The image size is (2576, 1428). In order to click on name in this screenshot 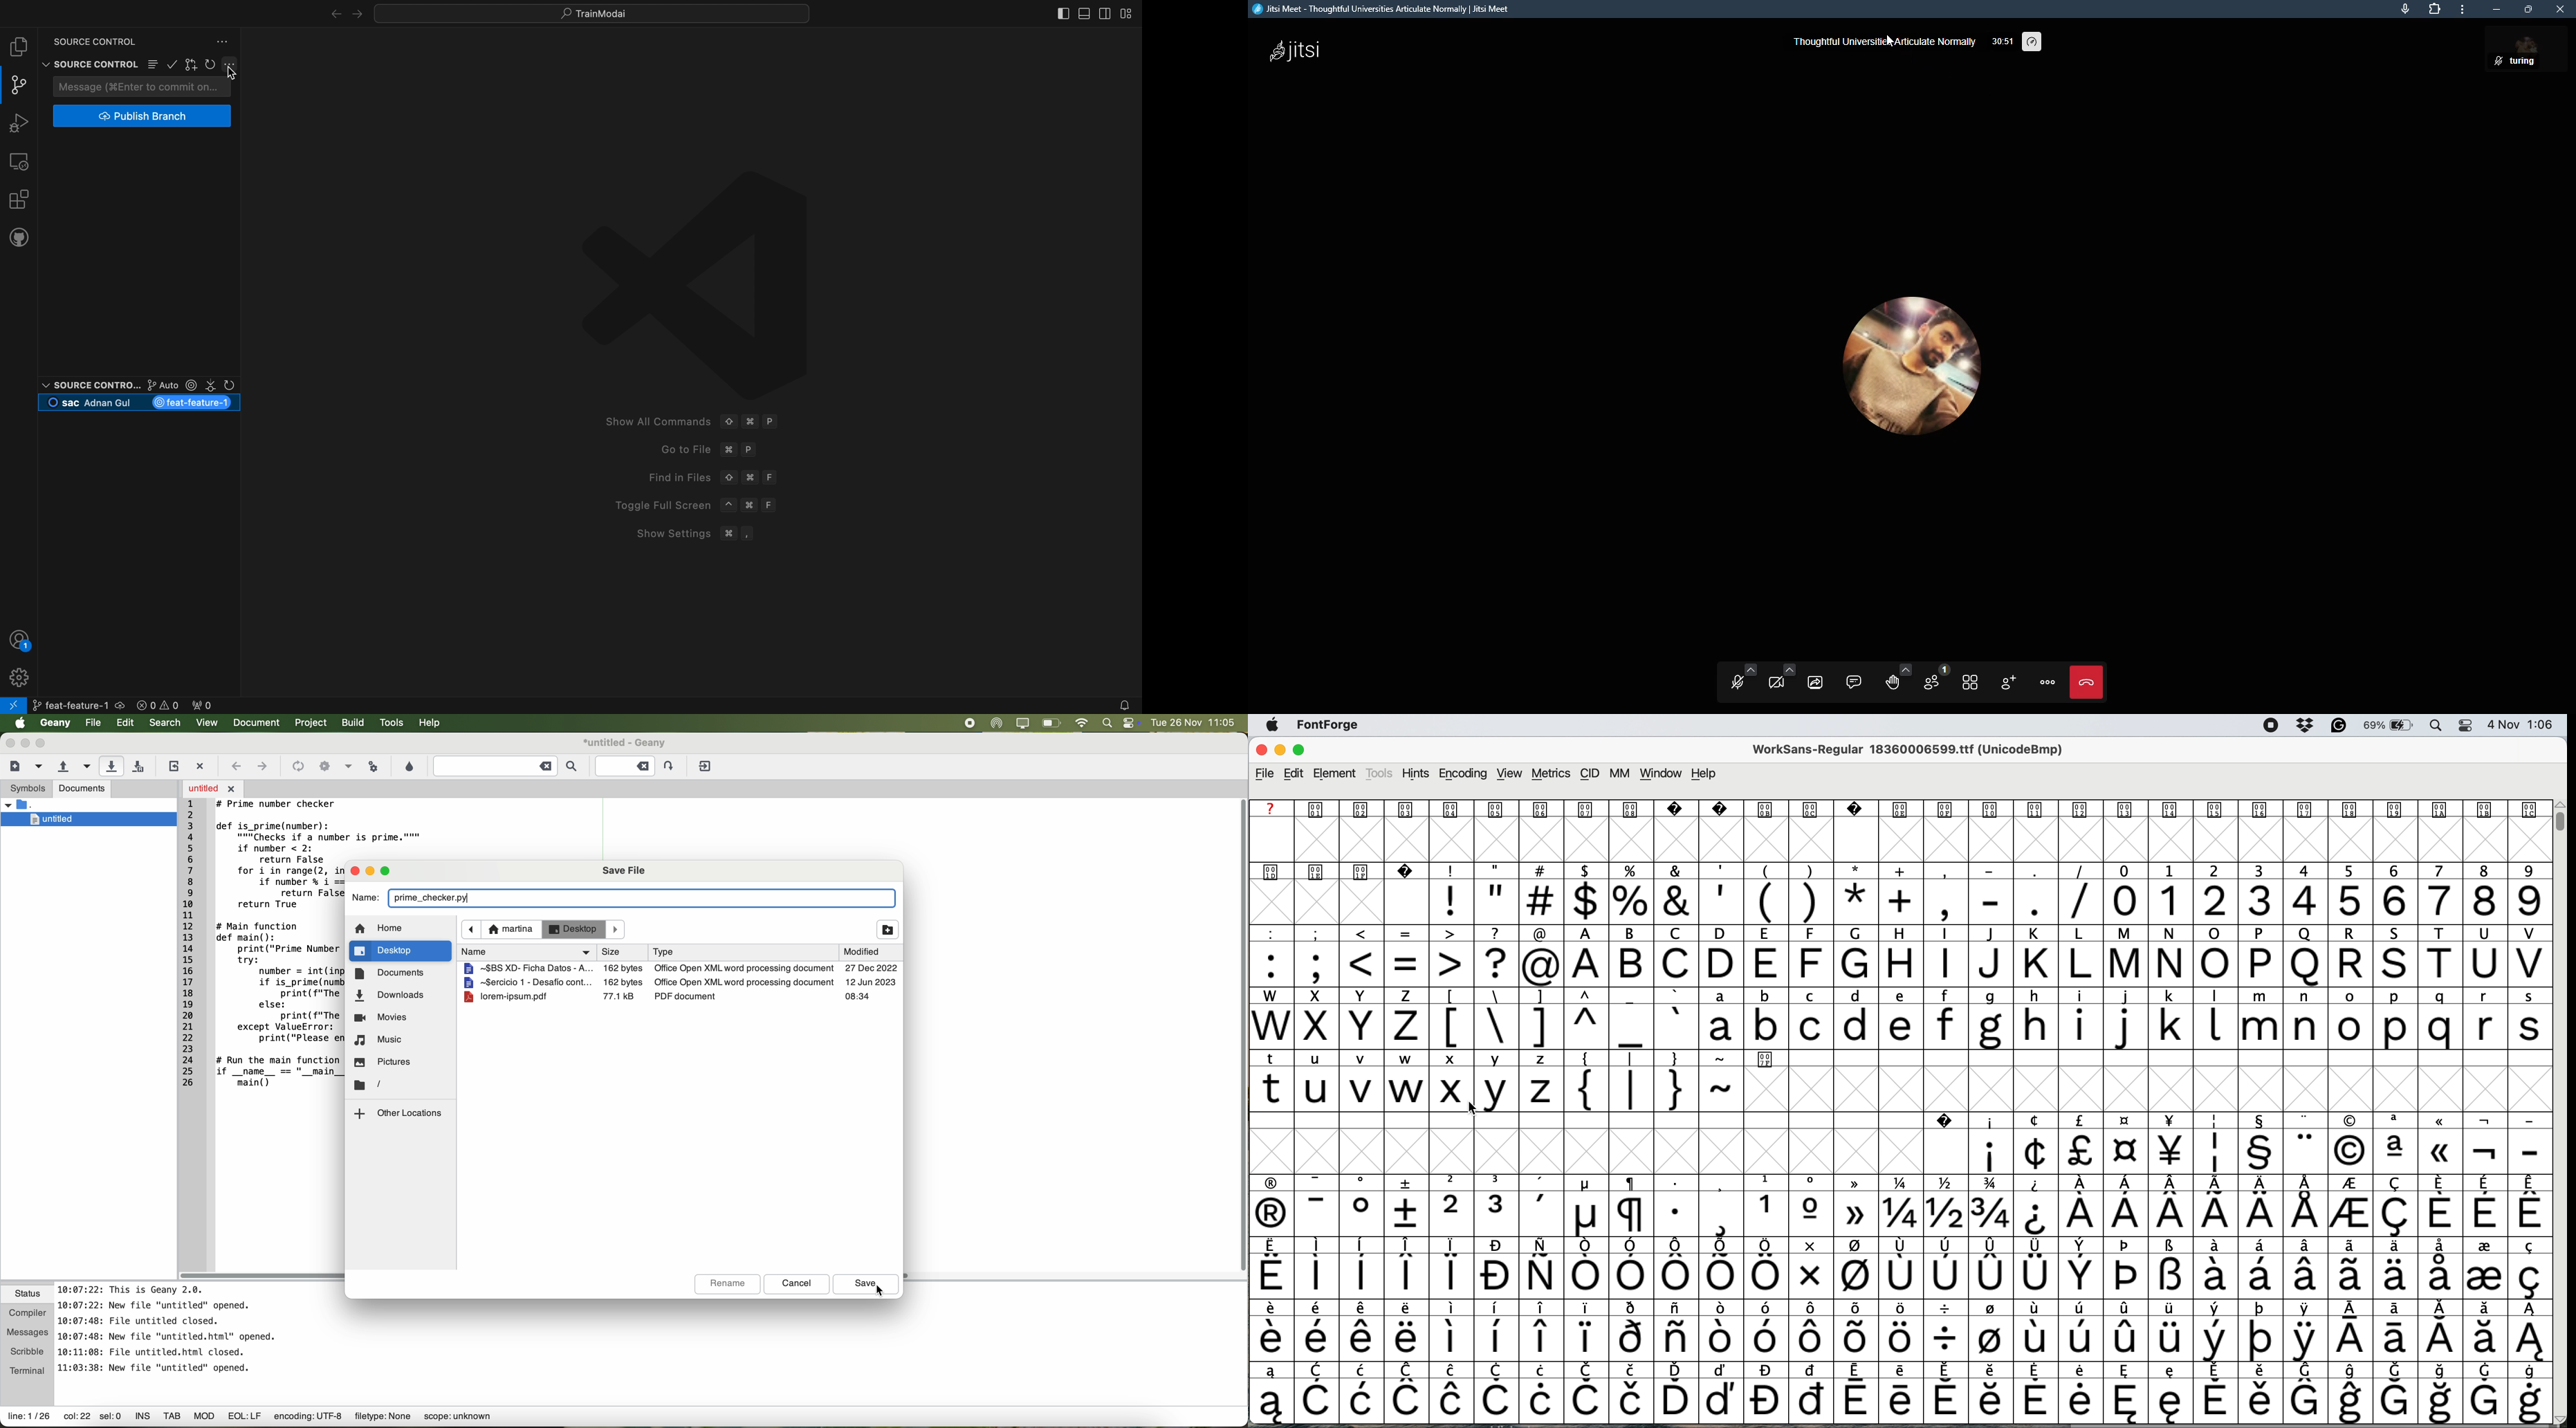, I will do `click(621, 952)`.